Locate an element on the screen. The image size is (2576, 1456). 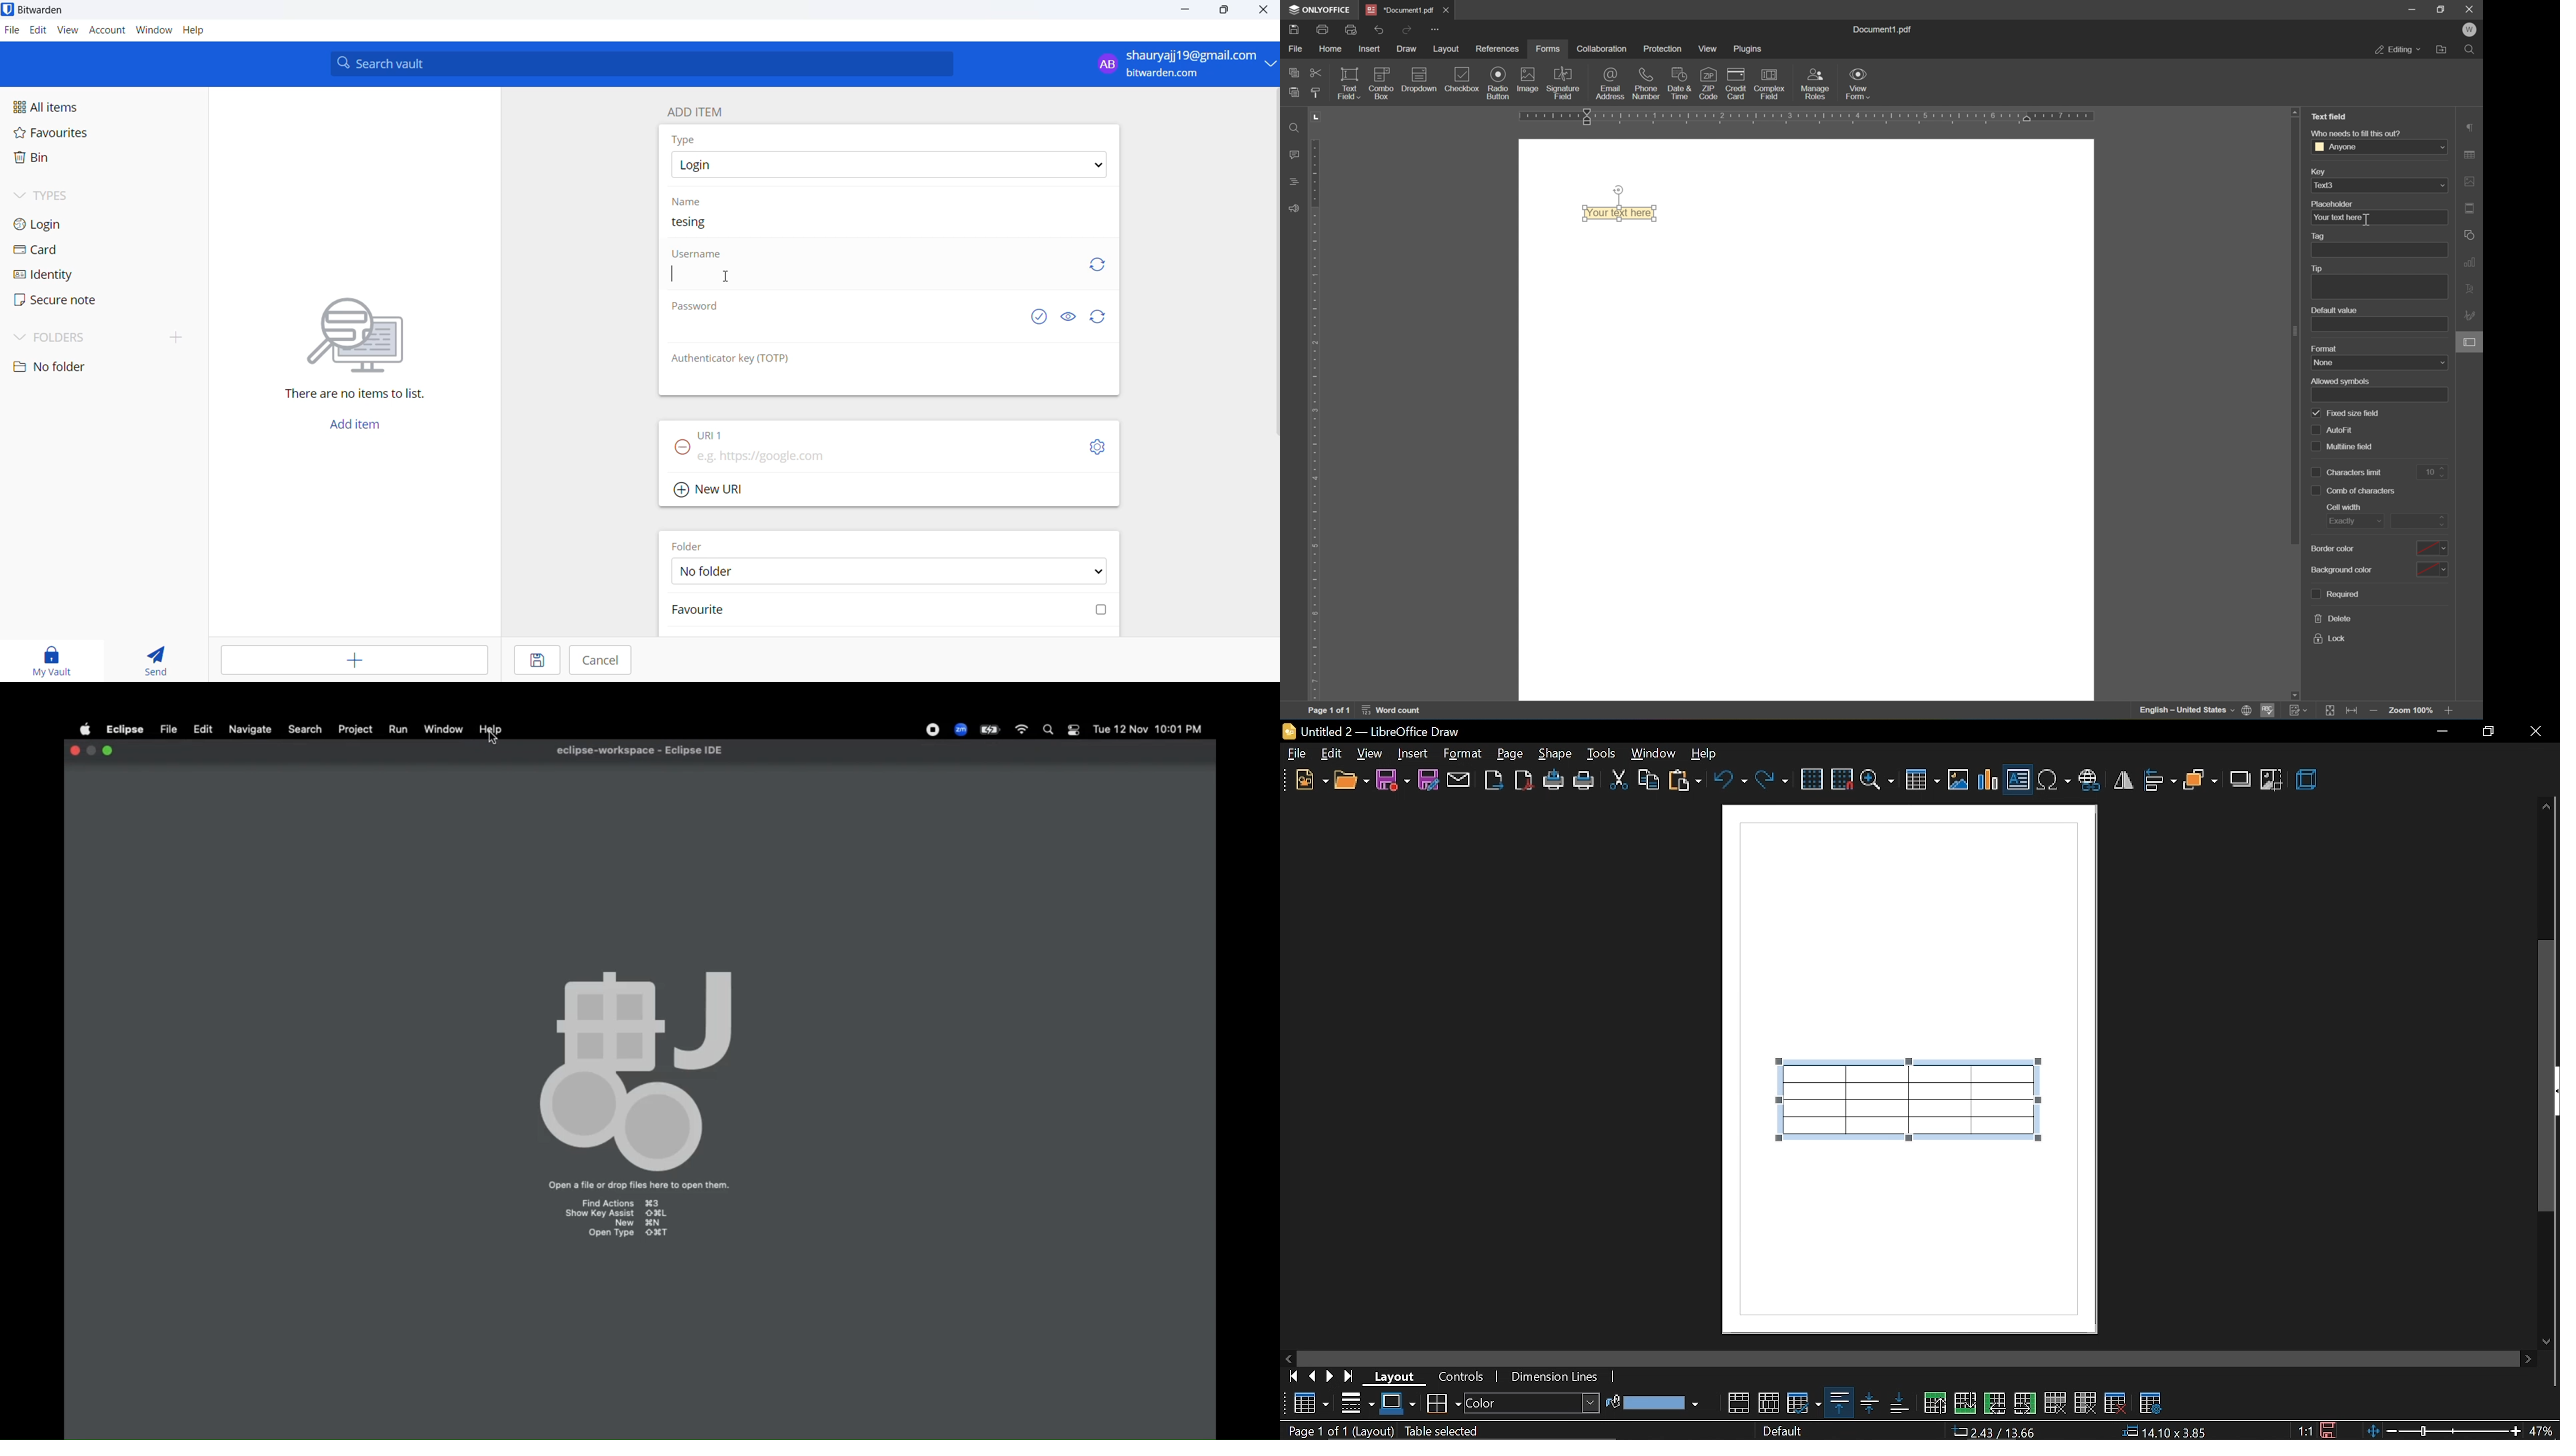
Zoom Desktop Icon is located at coordinates (961, 730).